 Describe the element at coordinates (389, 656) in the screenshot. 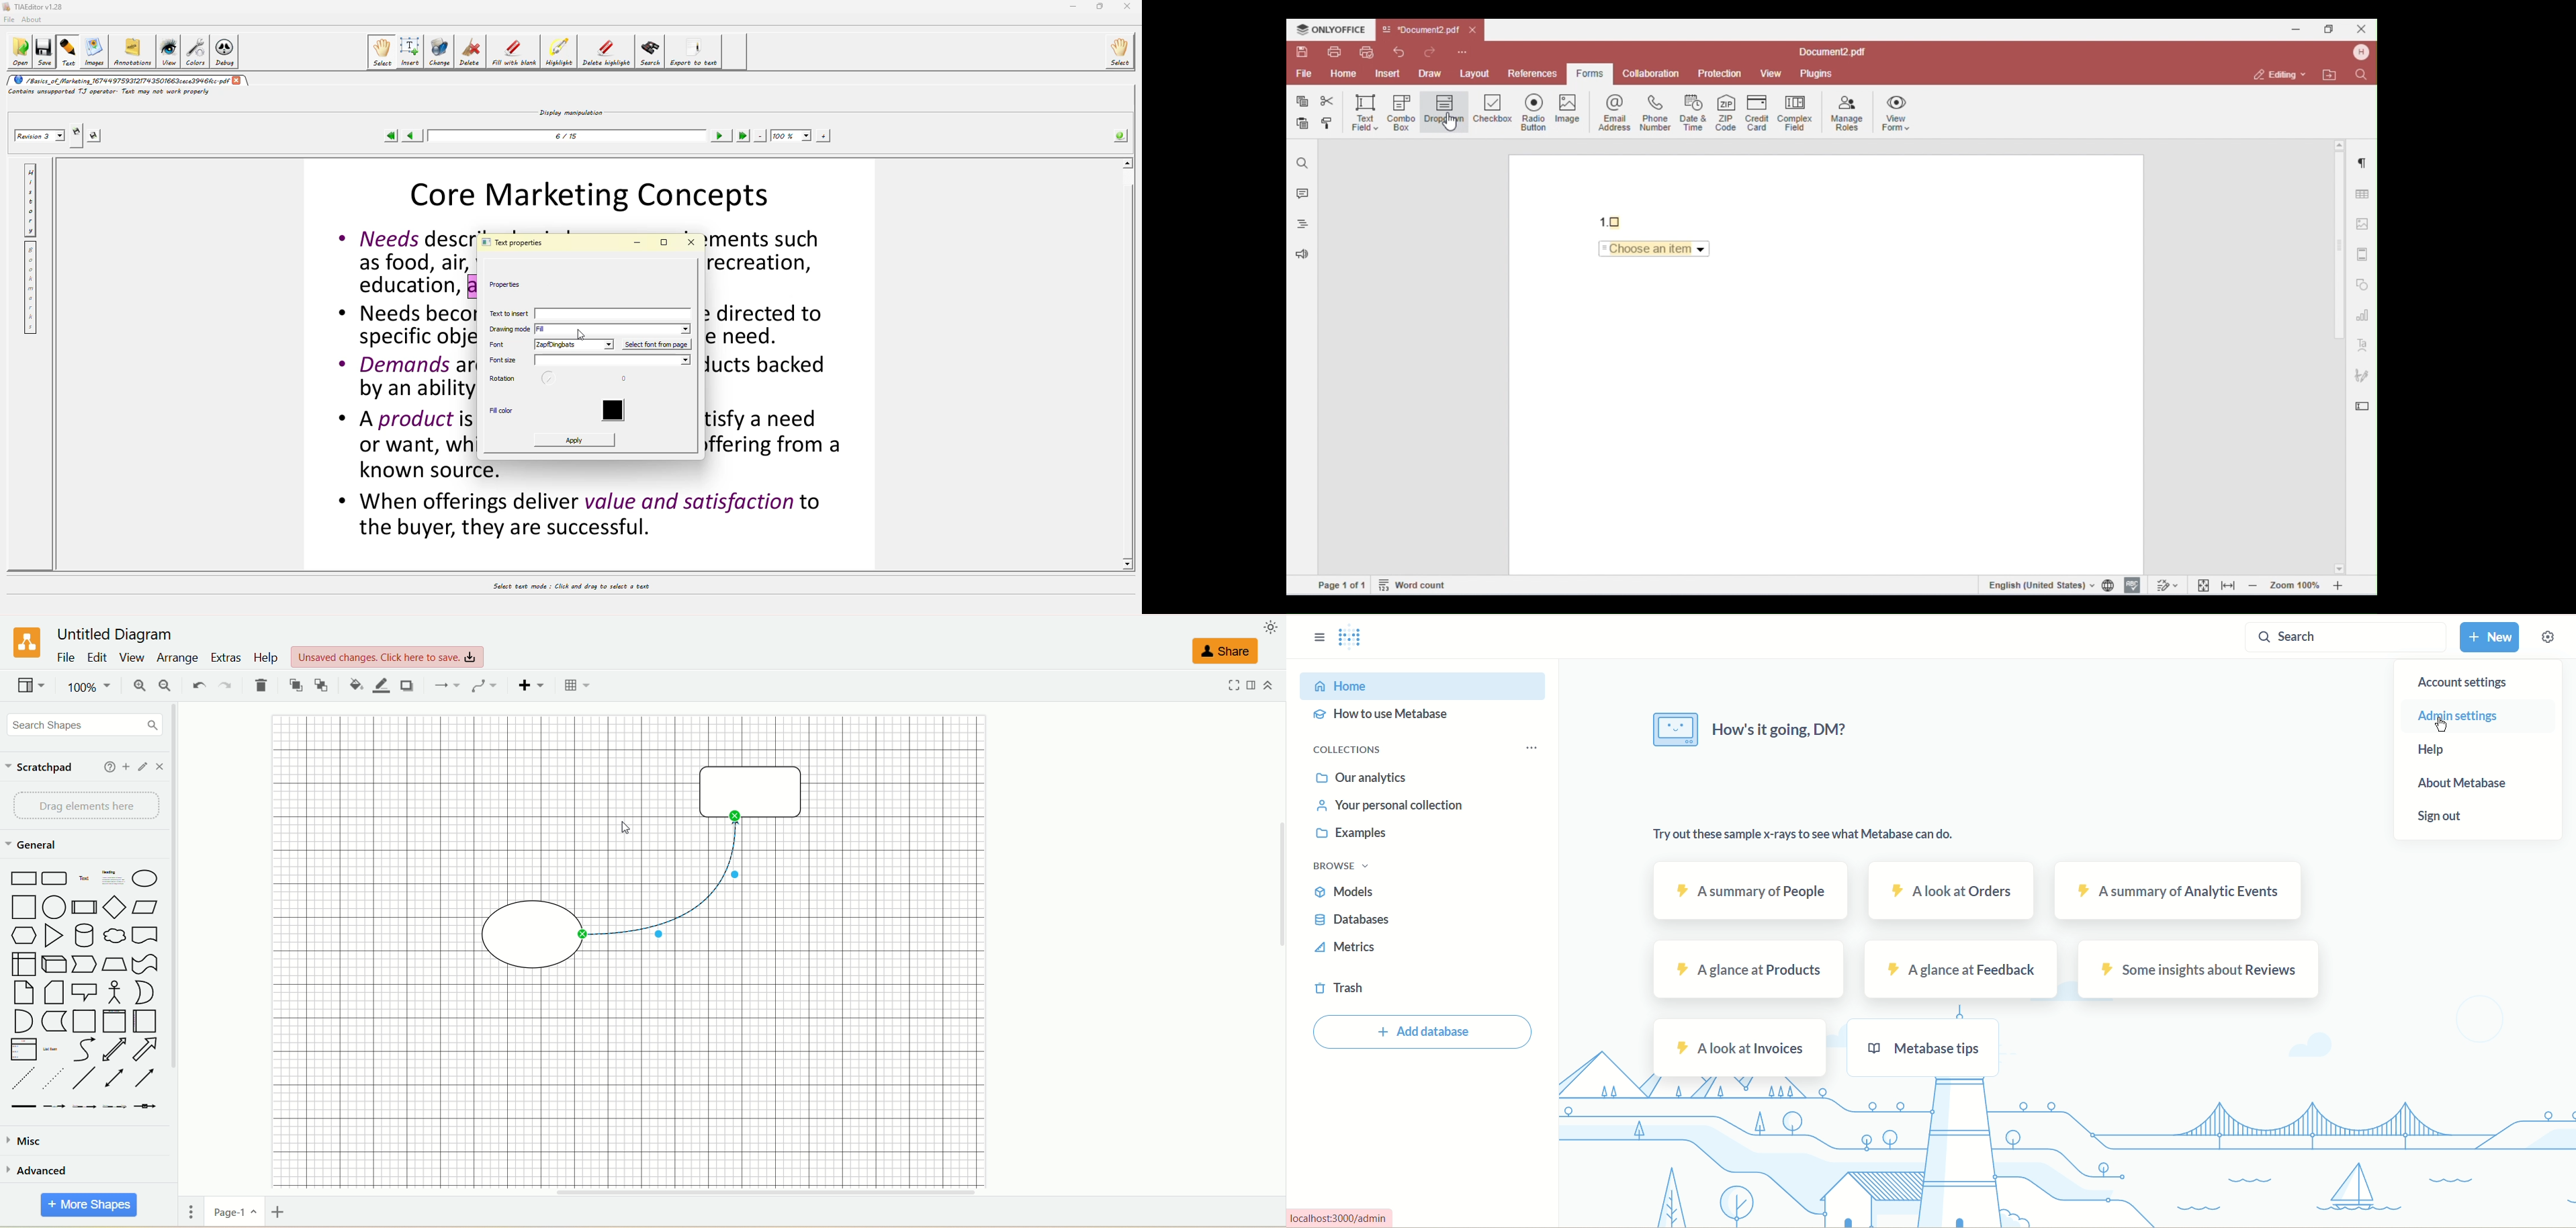

I see `view` at that location.